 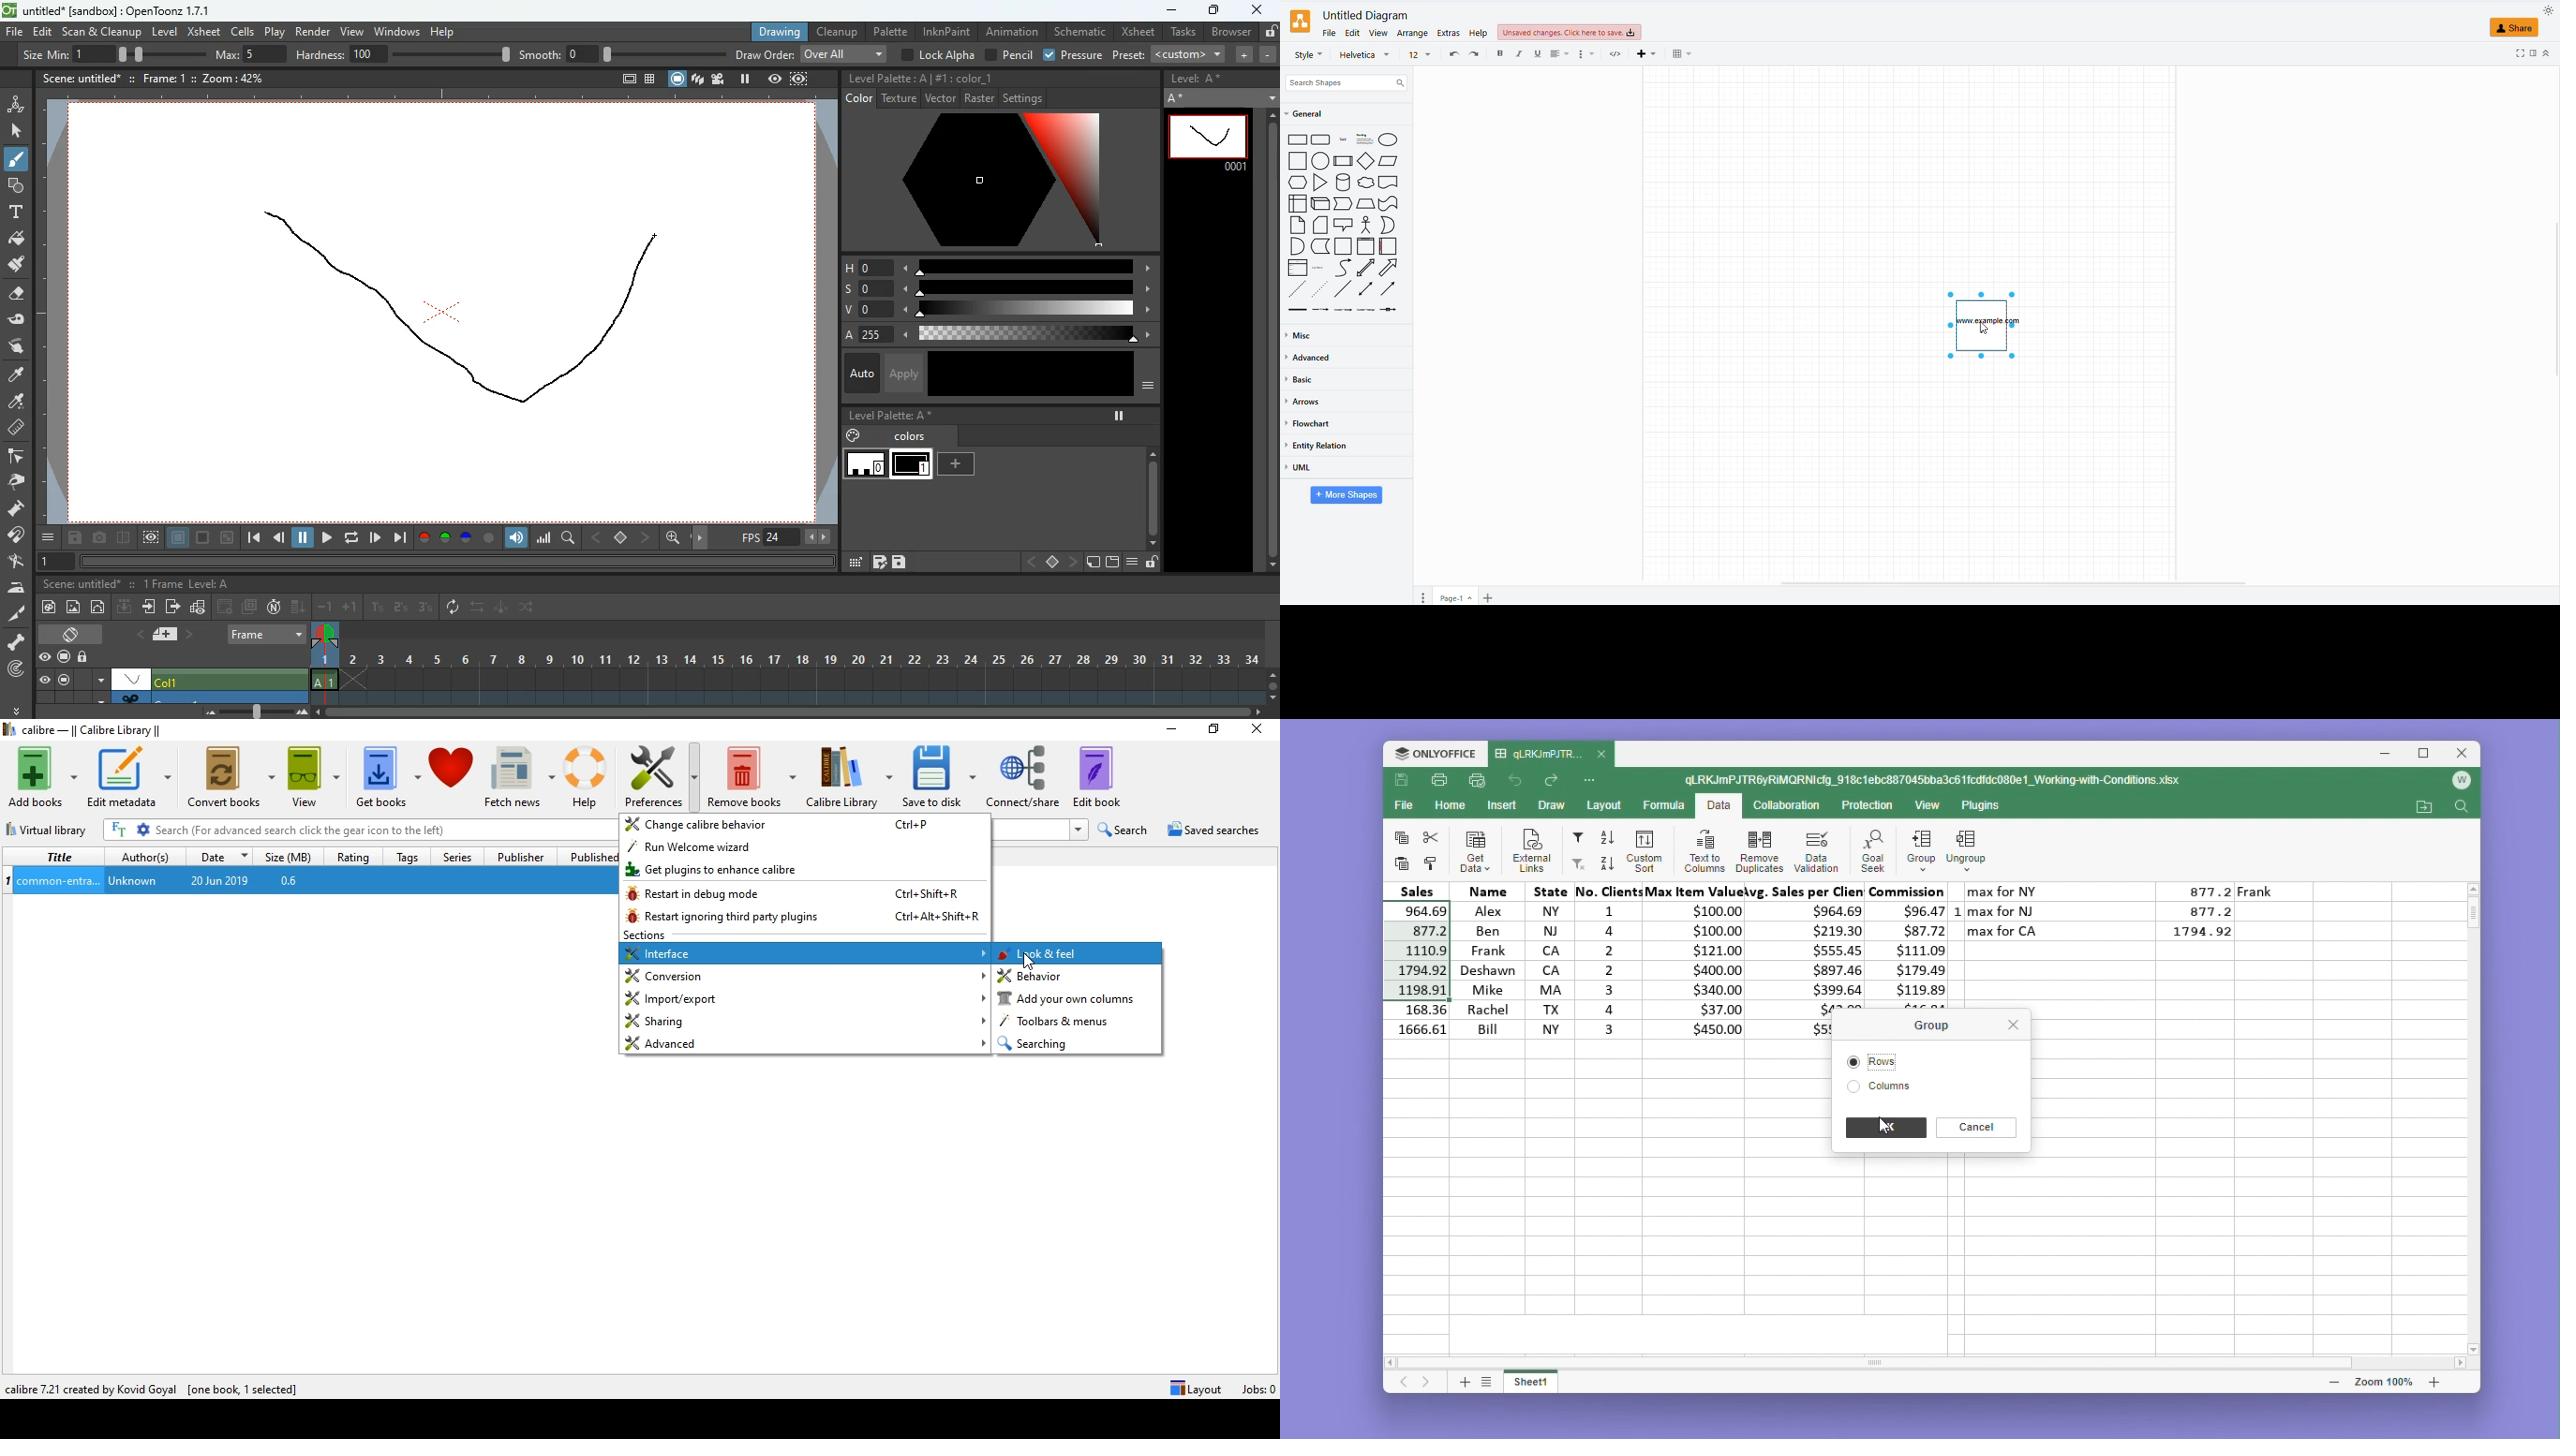 I want to click on Remove books, so click(x=754, y=771).